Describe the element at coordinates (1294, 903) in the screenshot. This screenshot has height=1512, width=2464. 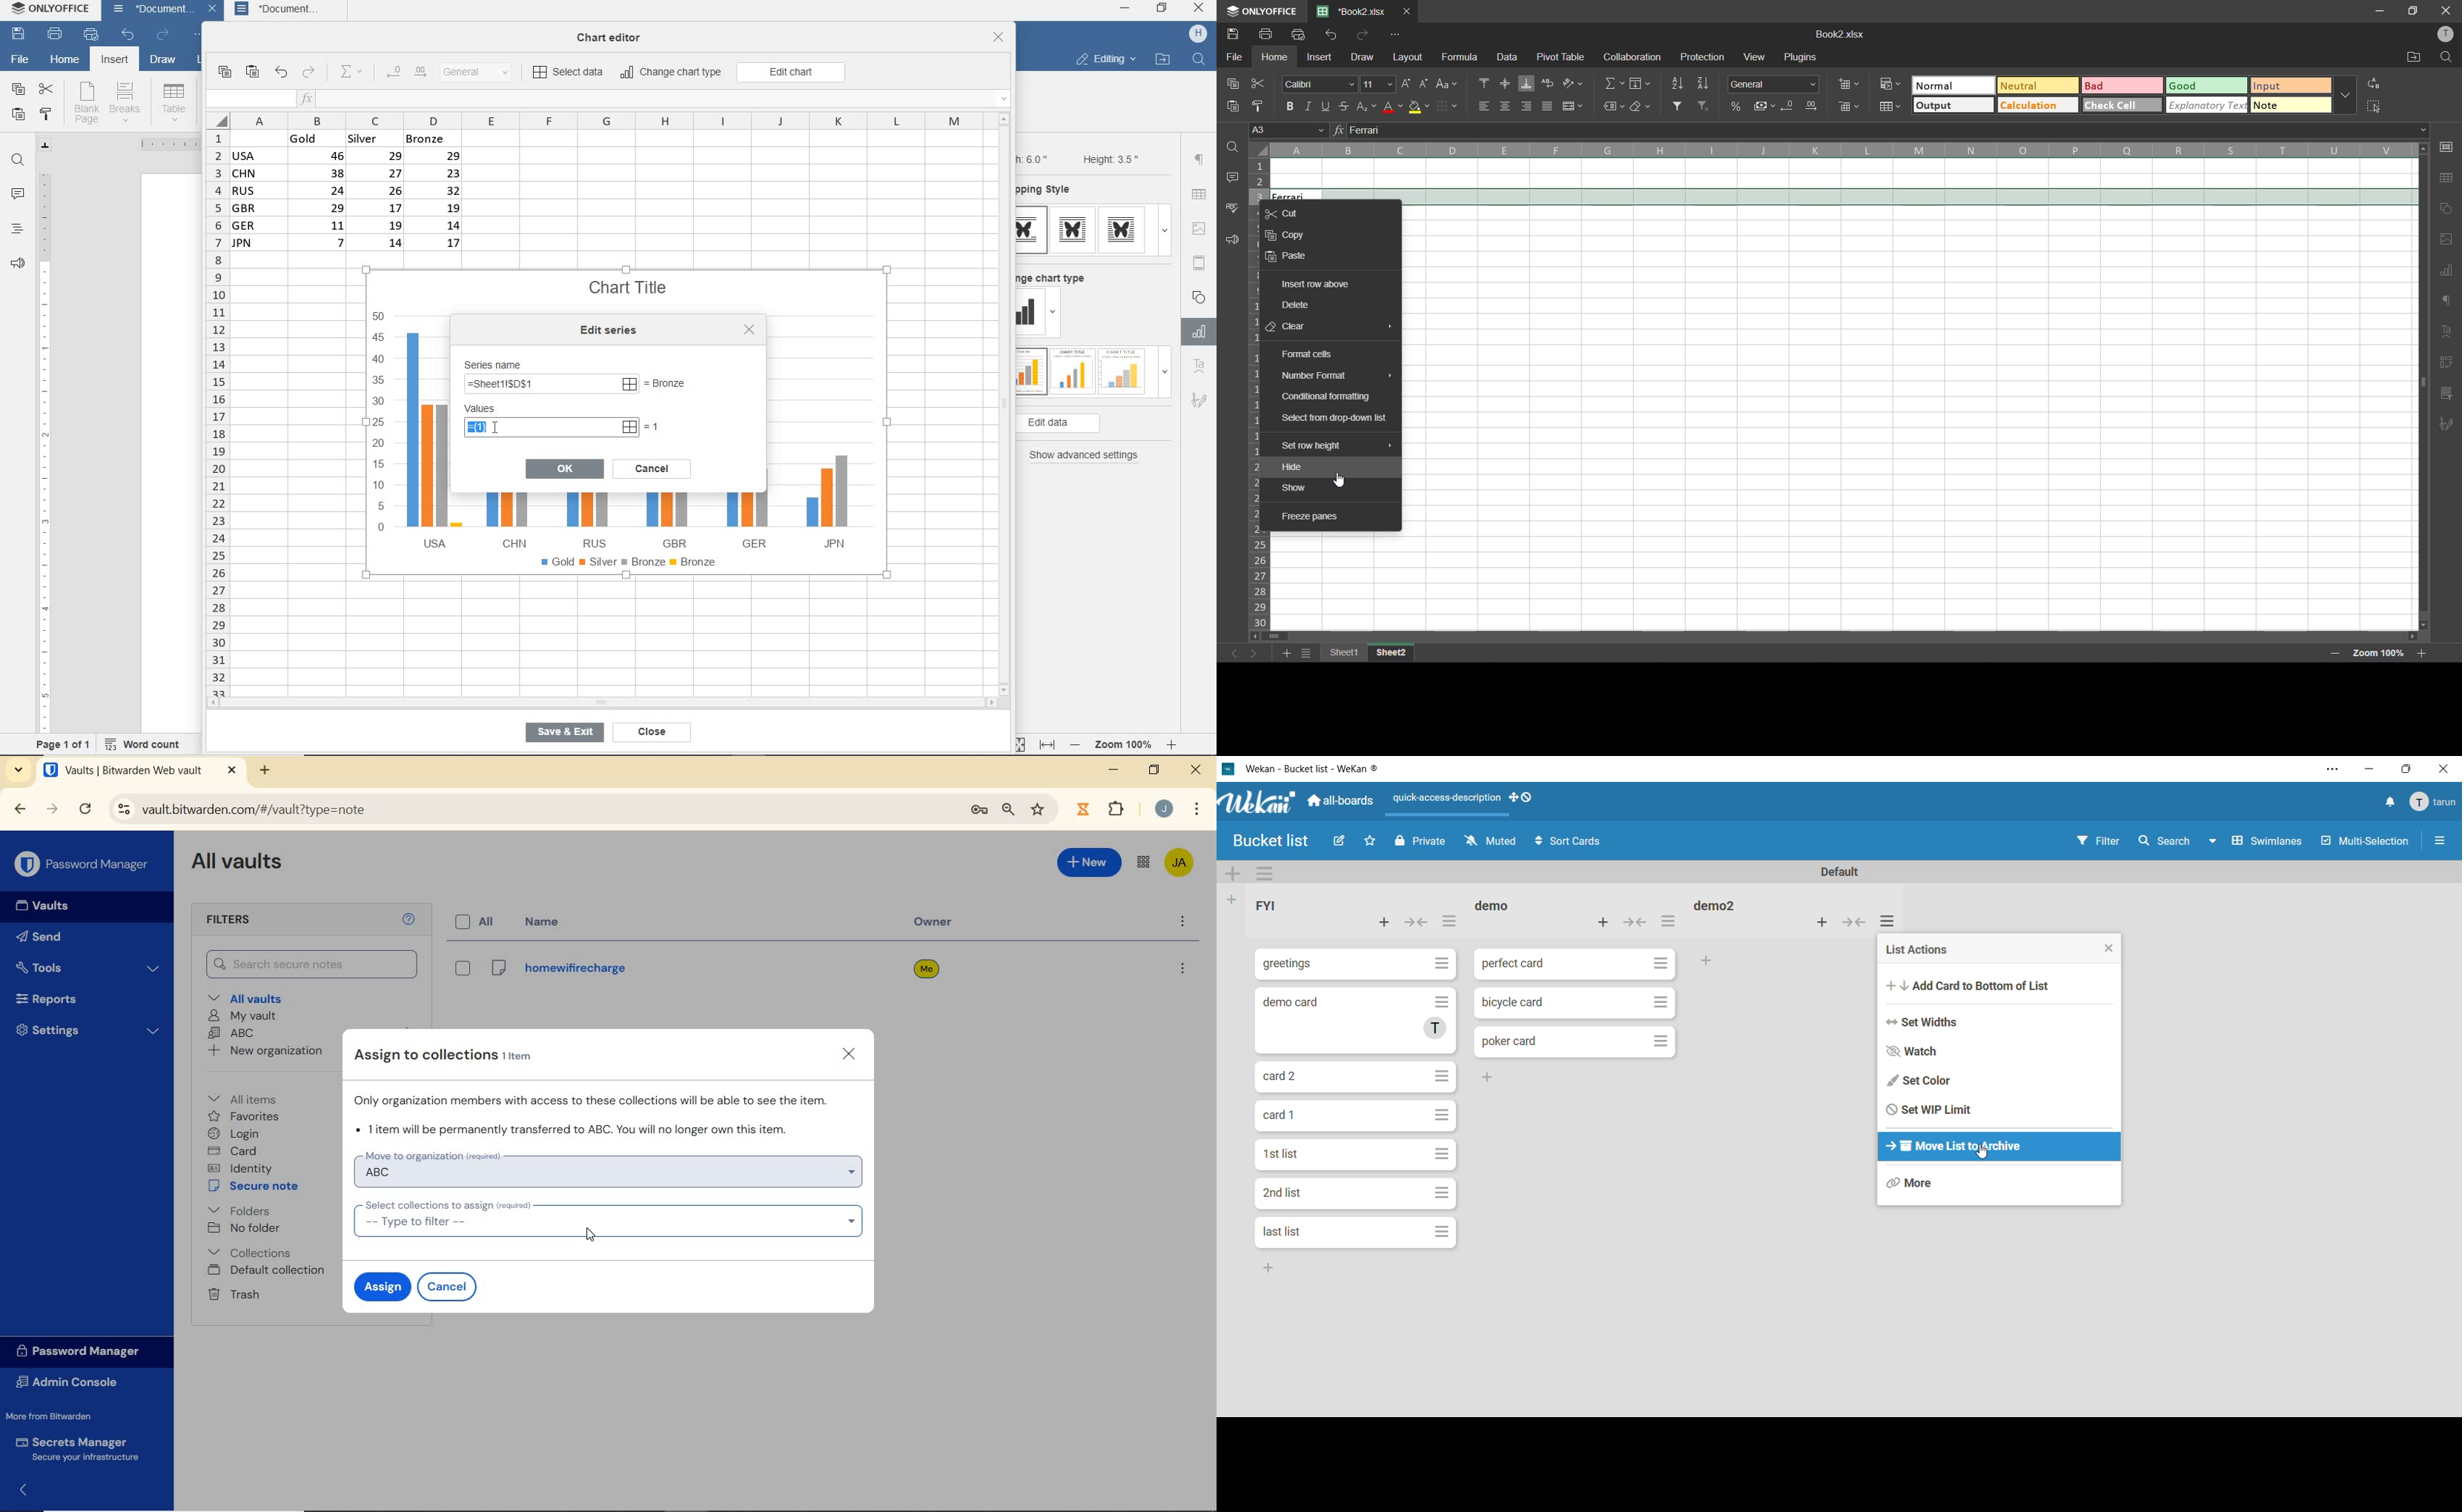
I see `list 1` at that location.